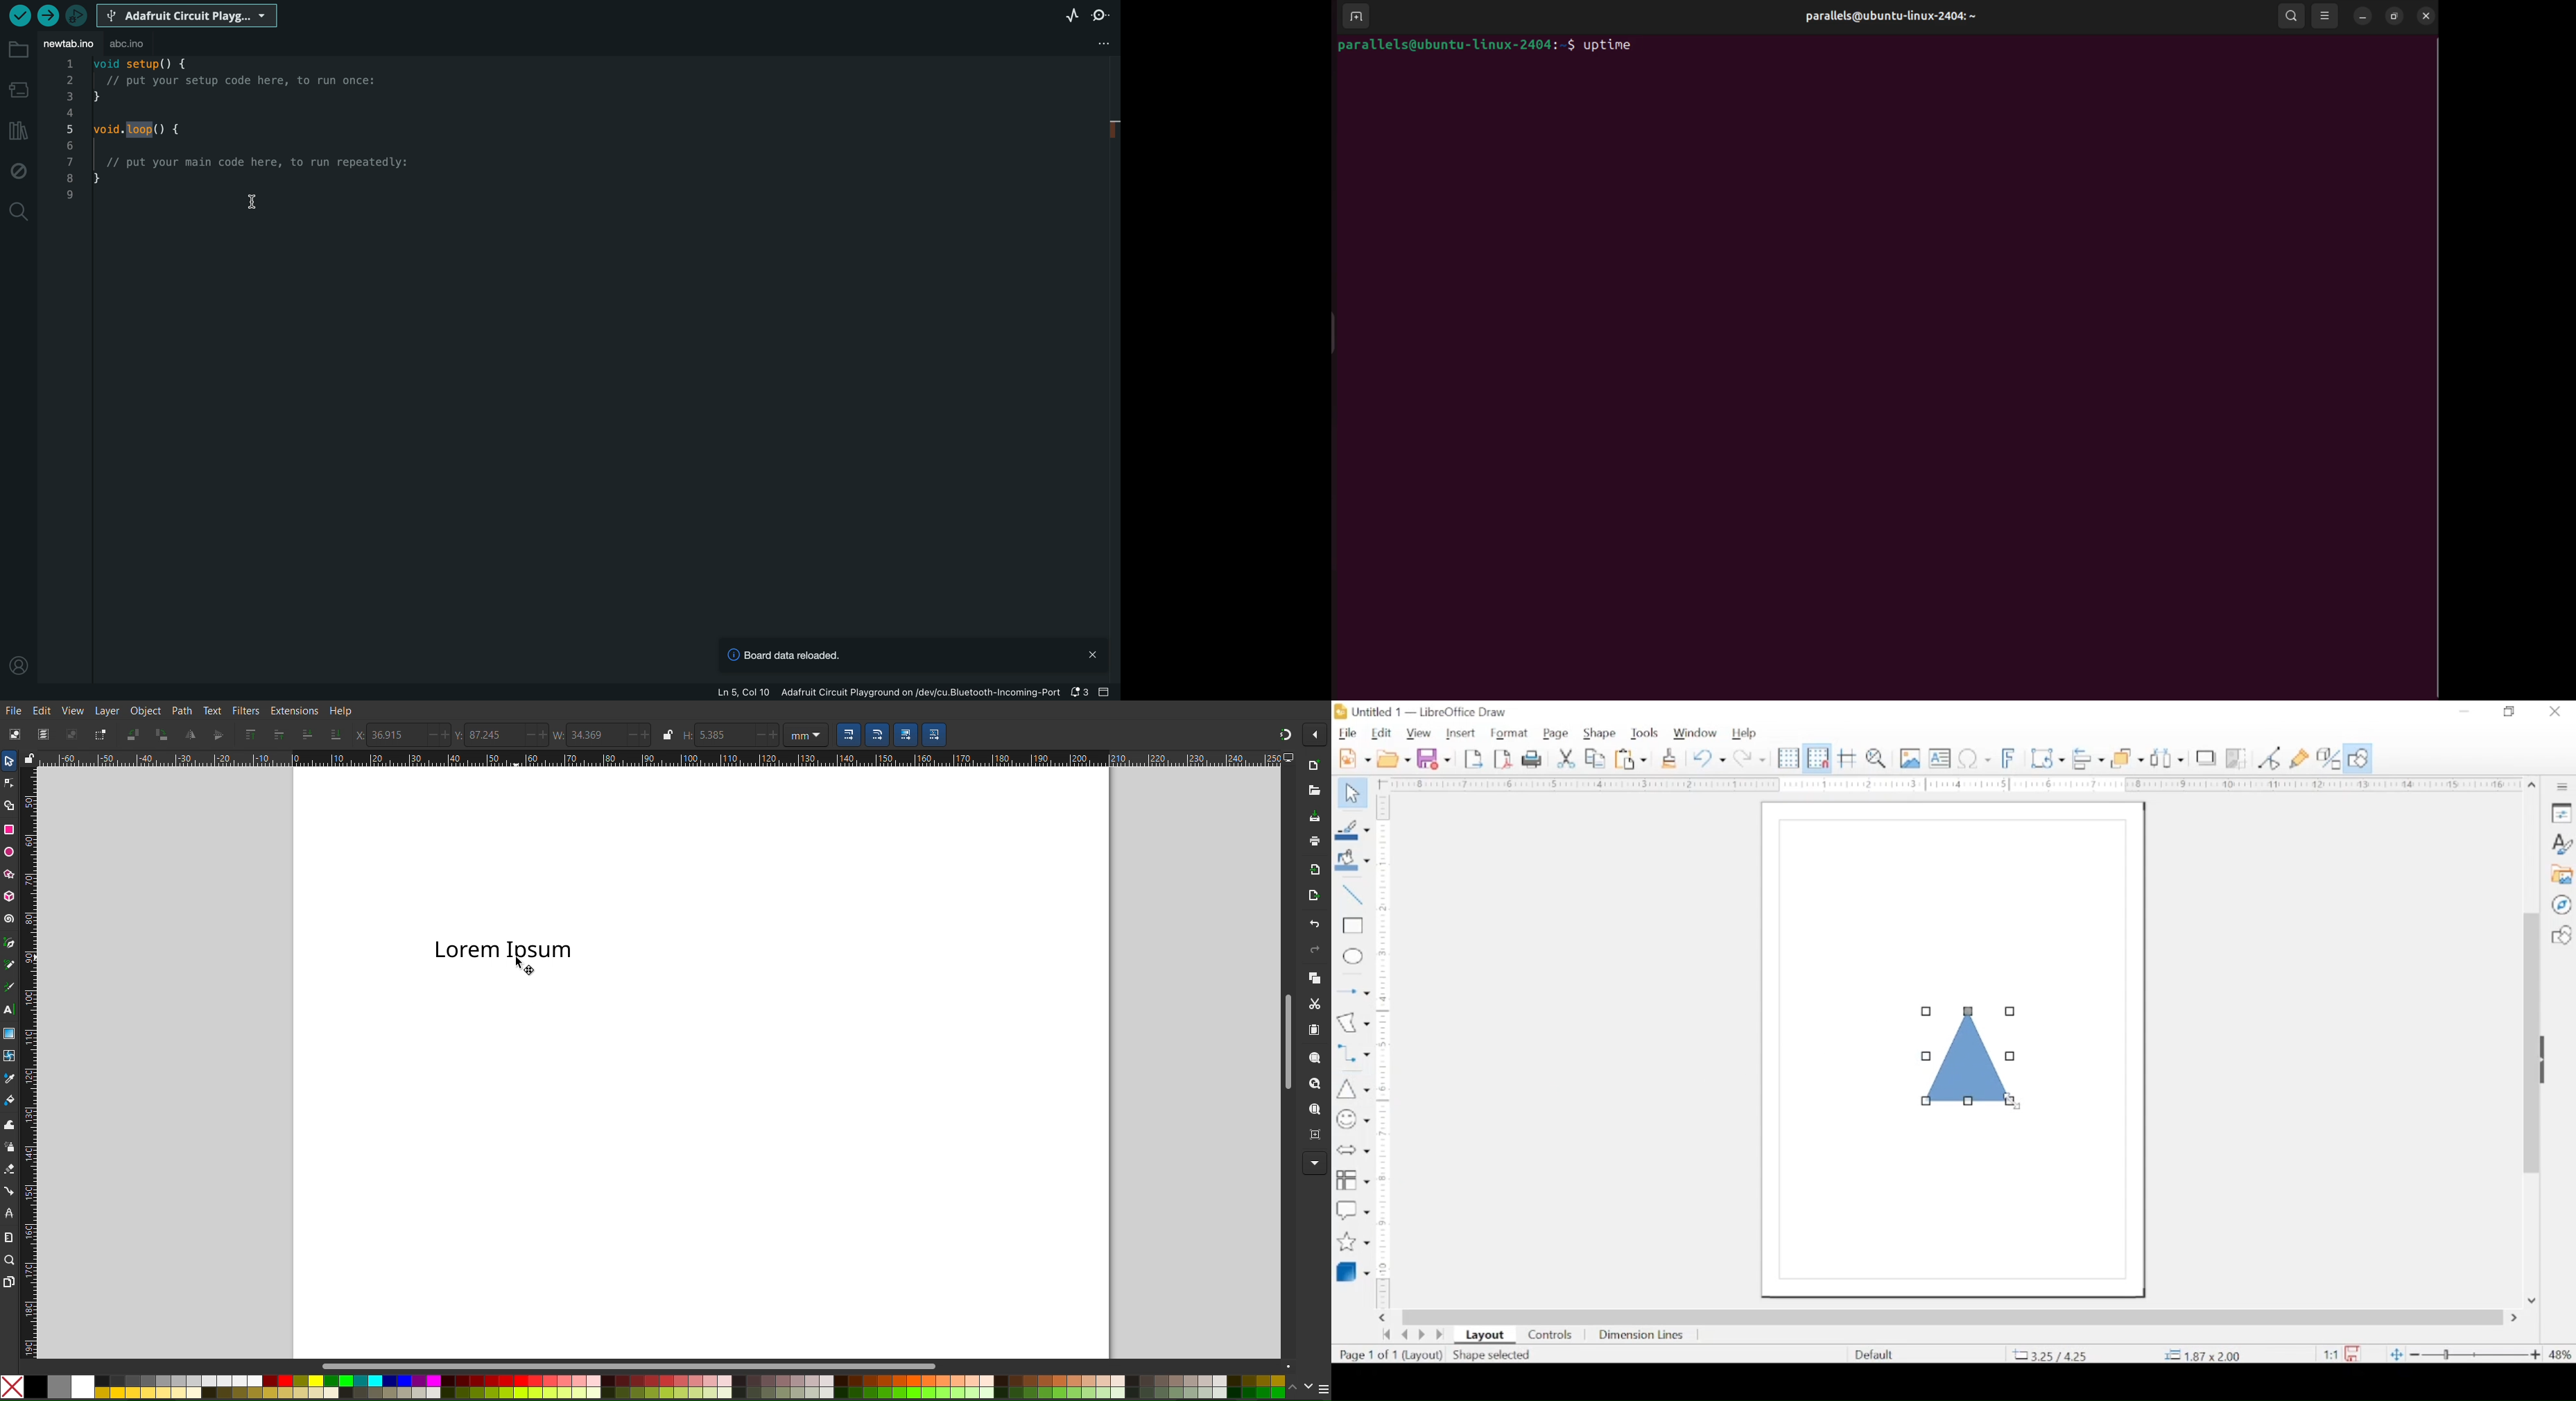 This screenshot has width=2576, height=1428. What do you see at coordinates (107, 710) in the screenshot?
I see `Layer` at bounding box center [107, 710].